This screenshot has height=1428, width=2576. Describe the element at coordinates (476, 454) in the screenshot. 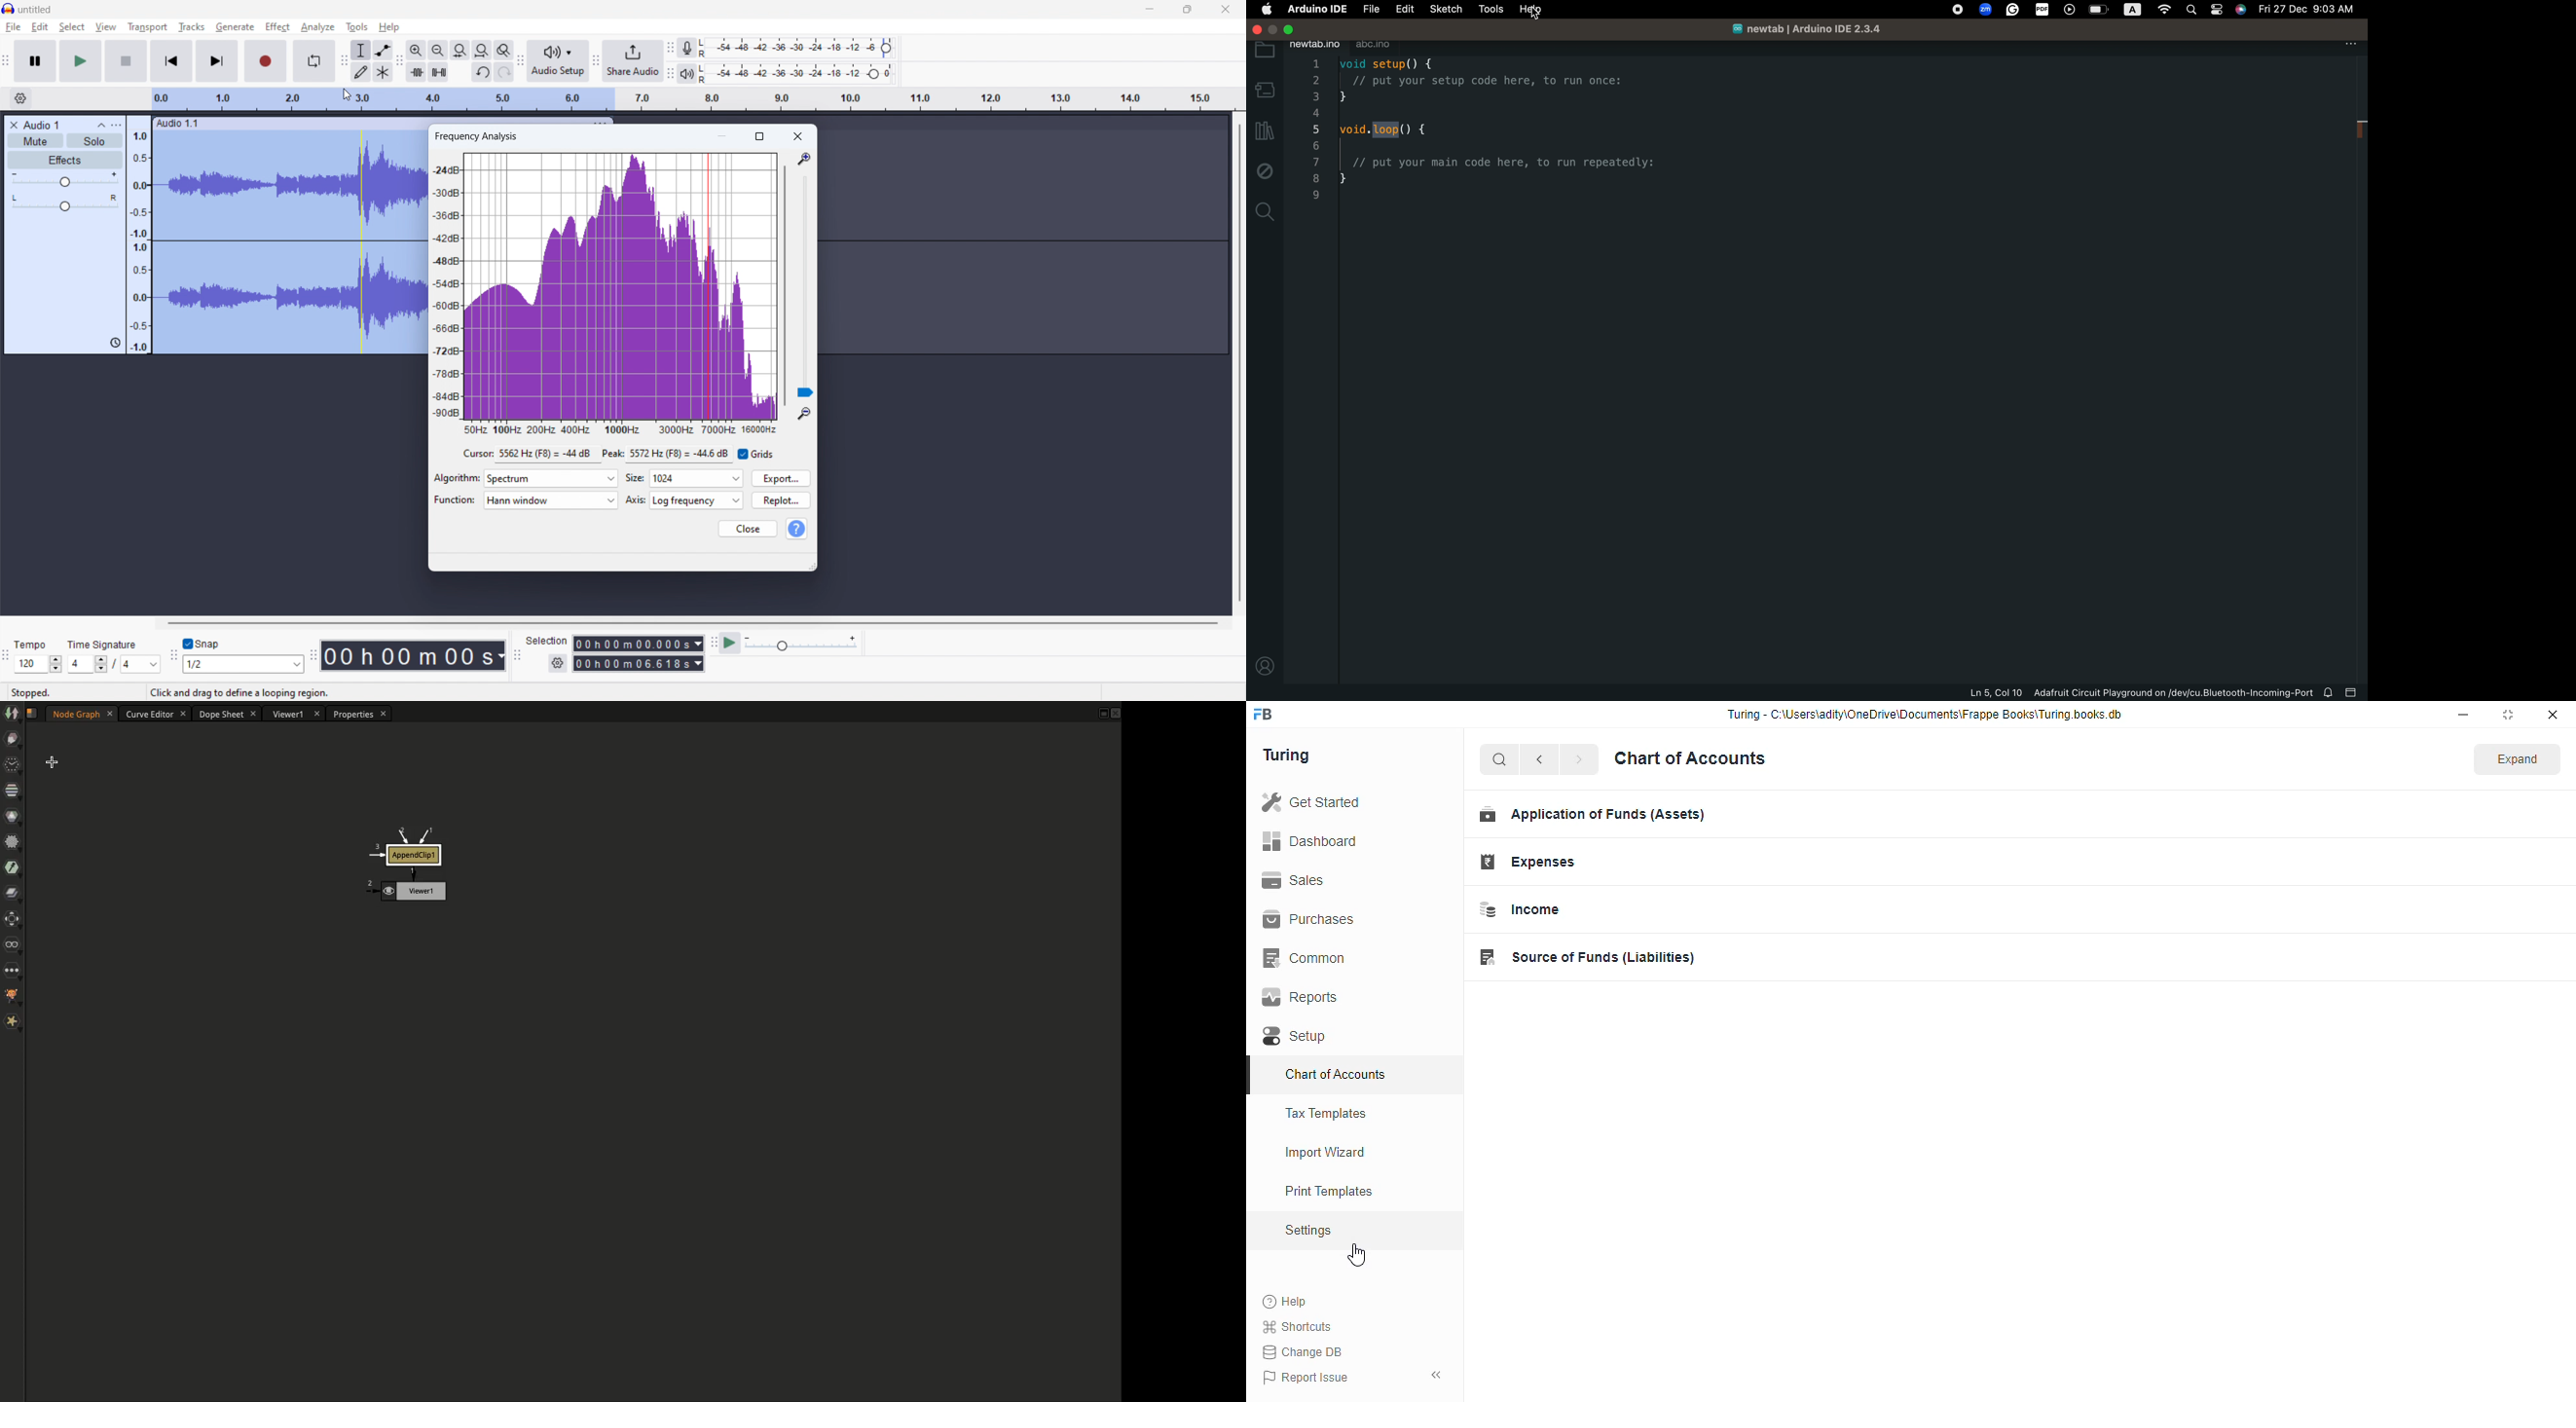

I see `Cursor` at that location.